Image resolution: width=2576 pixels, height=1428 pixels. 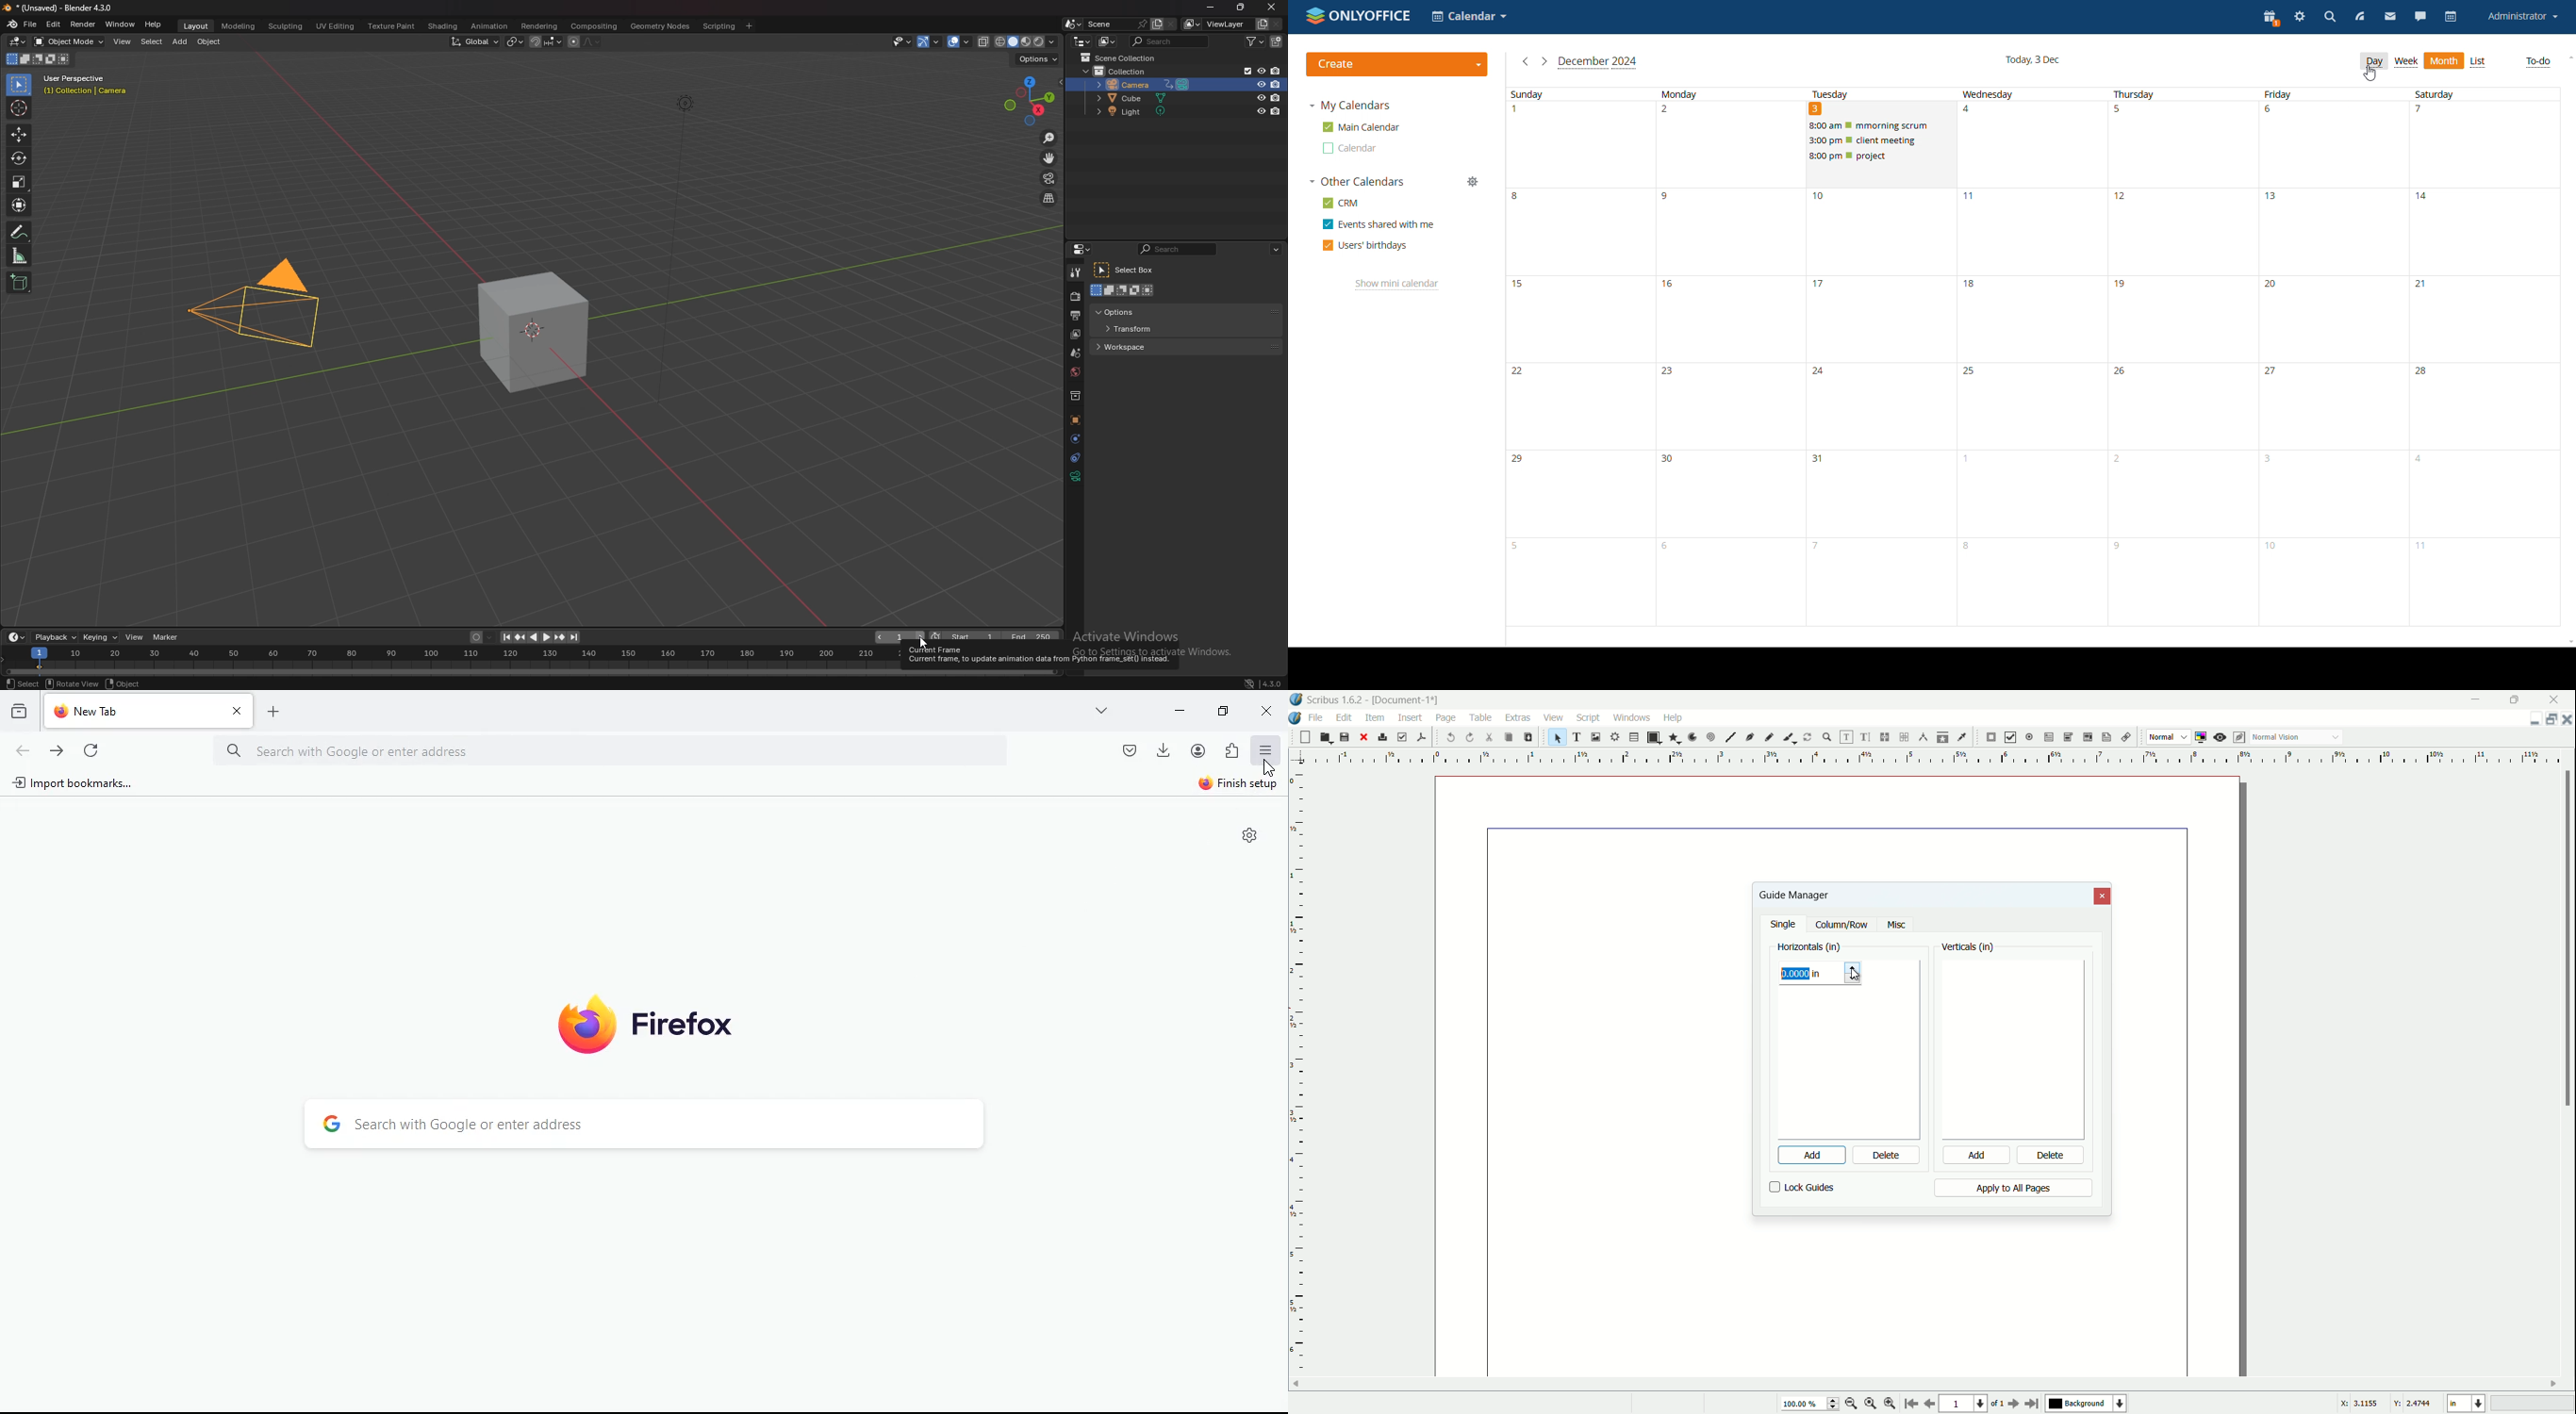 I want to click on line, so click(x=1731, y=738).